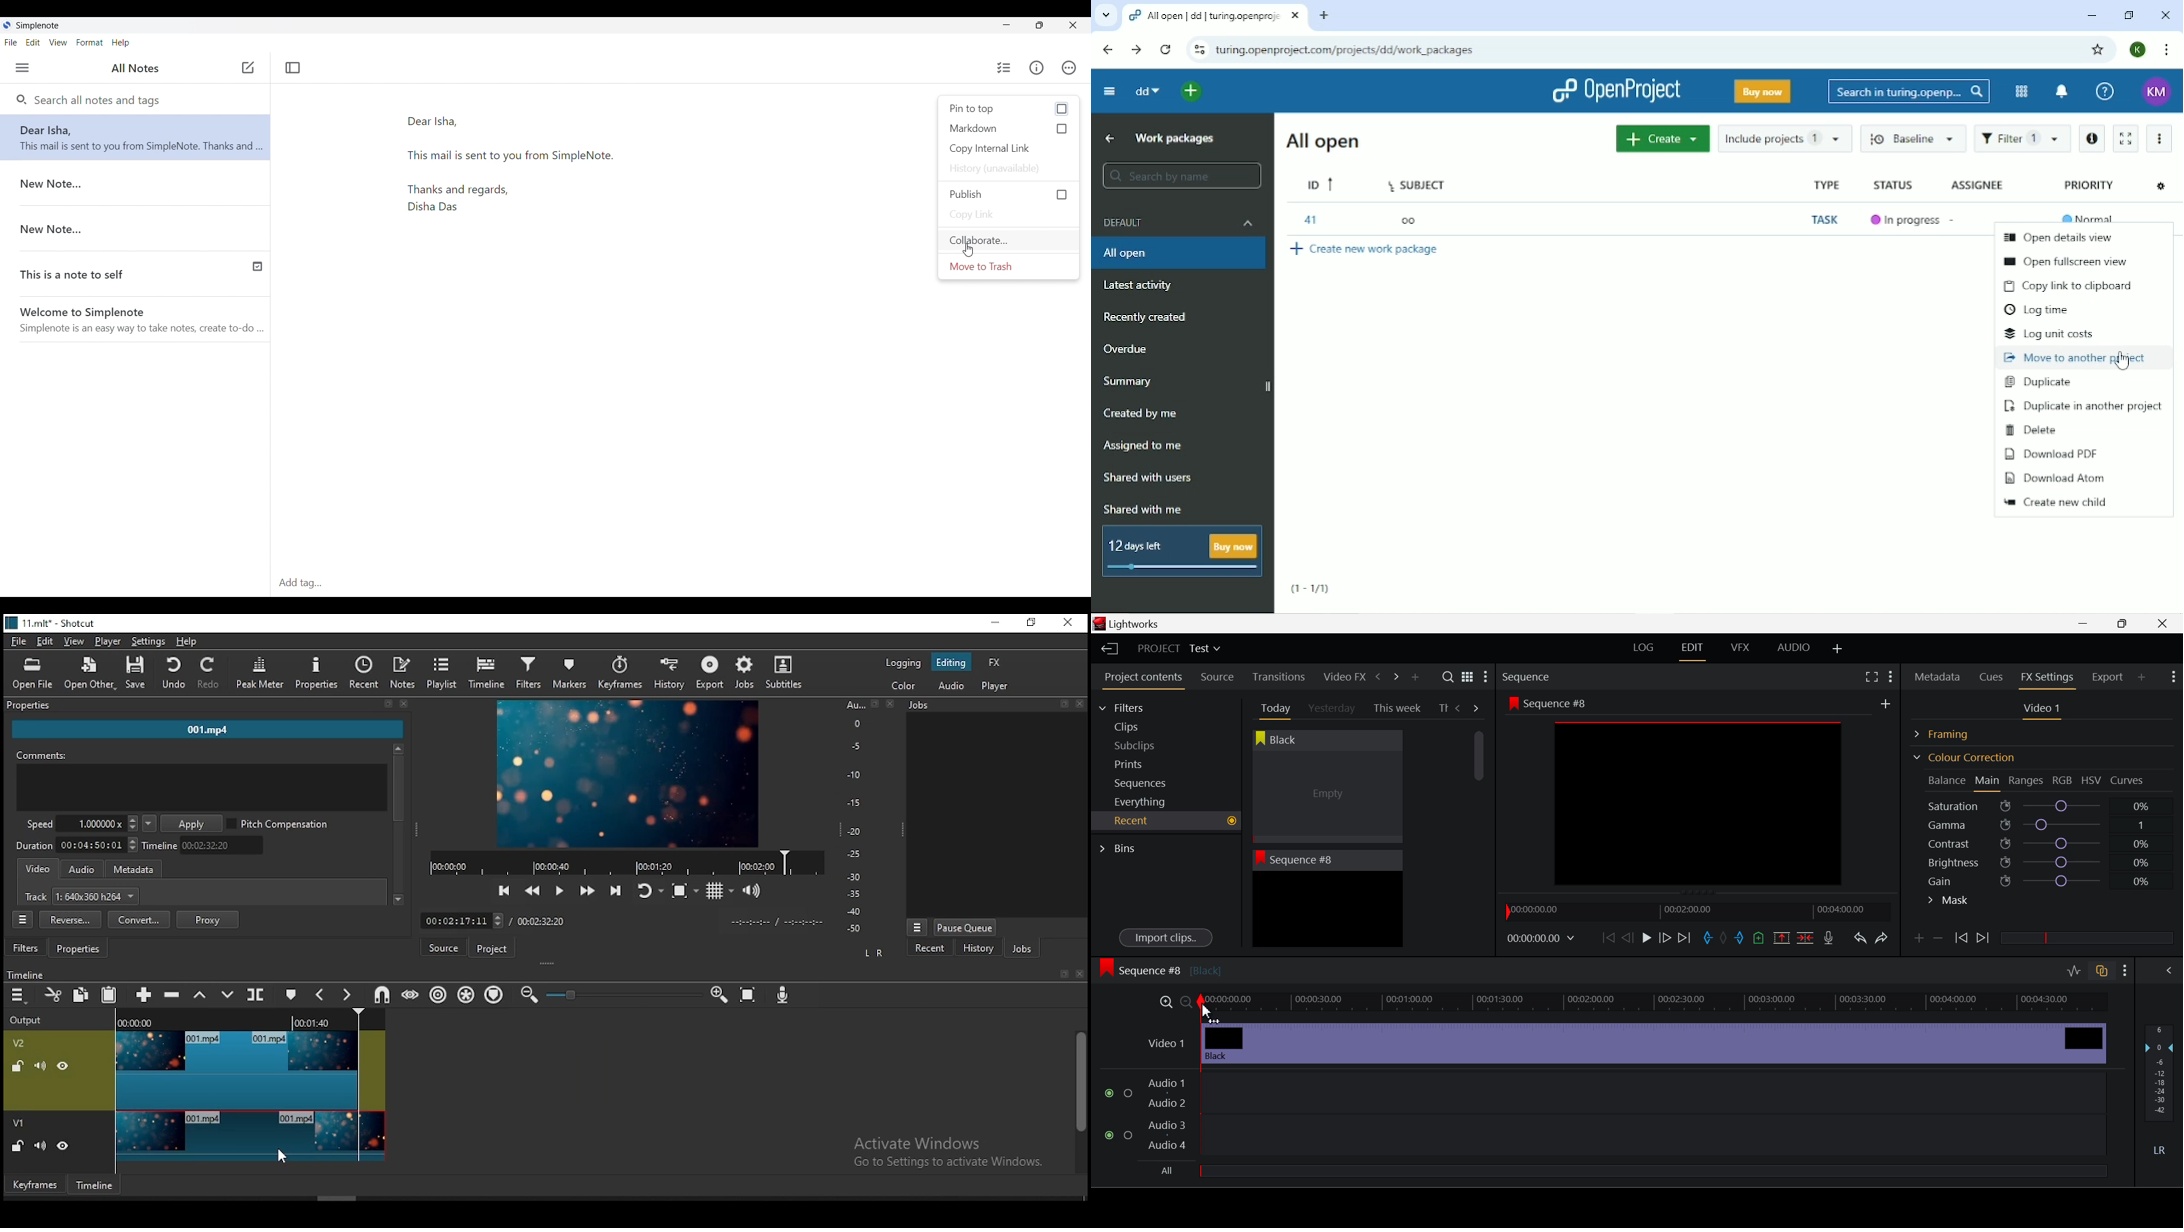 The height and width of the screenshot is (1232, 2184). I want to click on Contrast, so click(2043, 843).